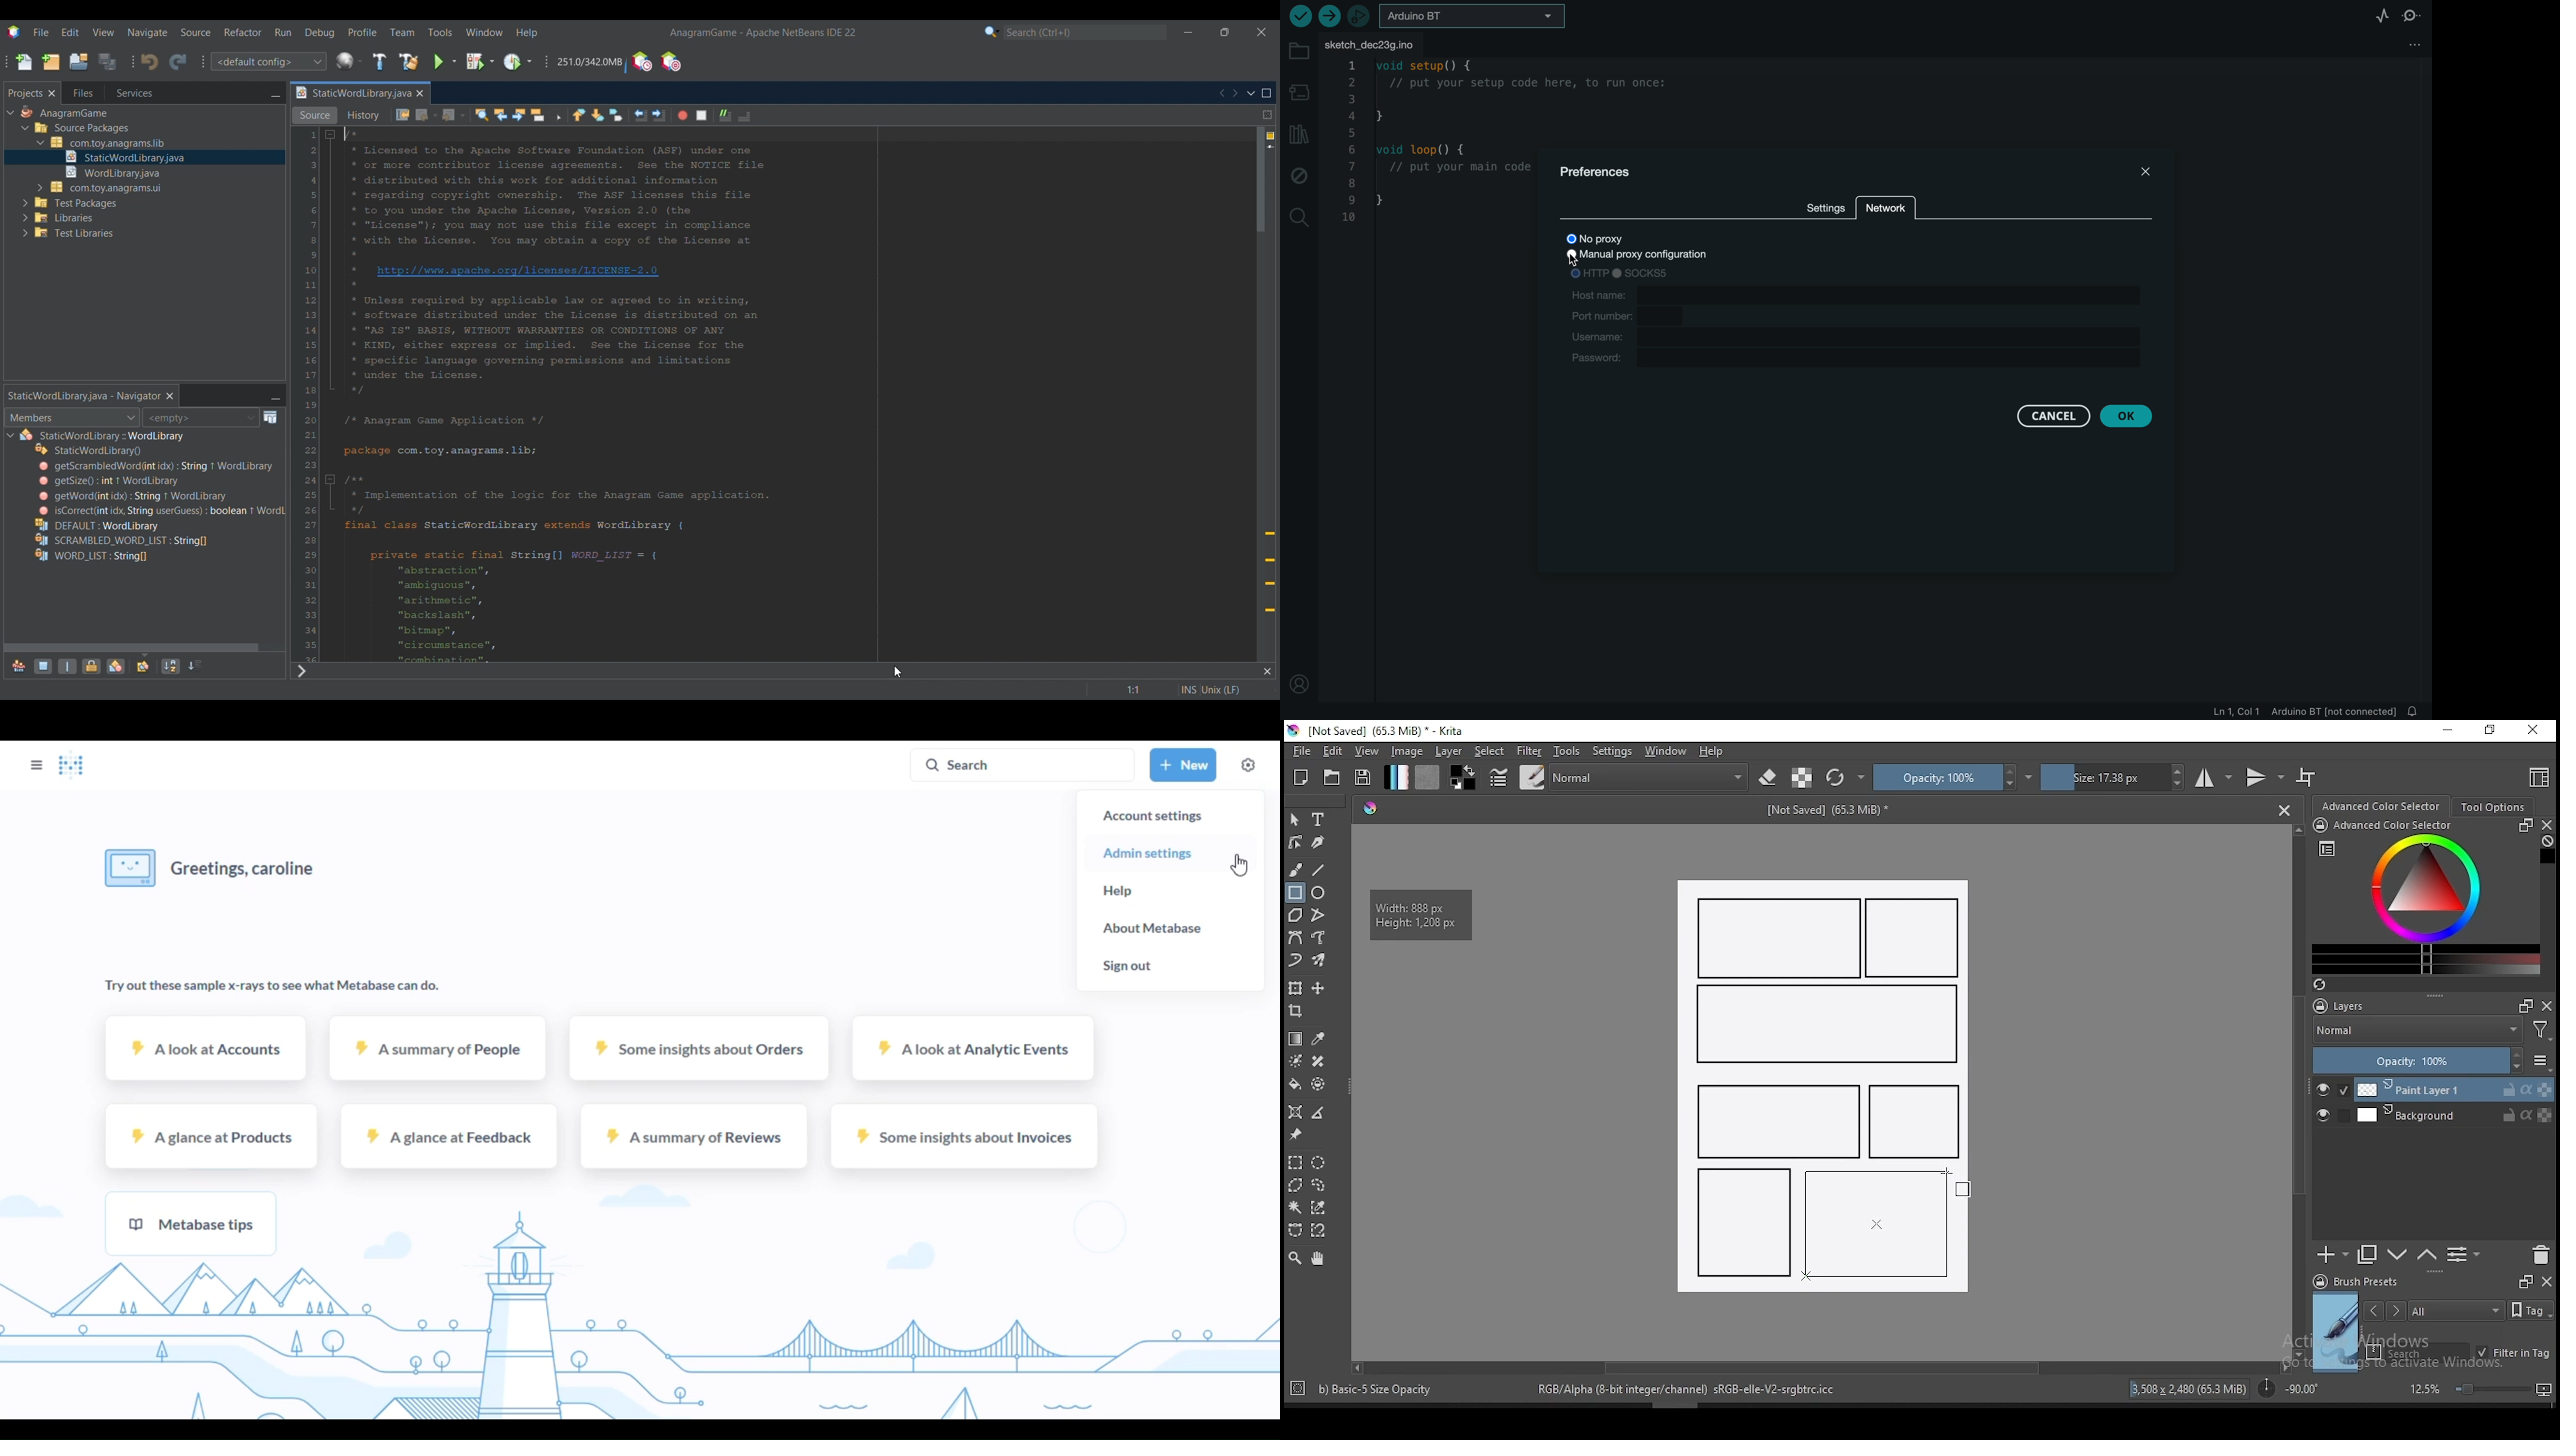  What do you see at coordinates (555, 115) in the screenshot?
I see `Toggle rectangular selection` at bounding box center [555, 115].